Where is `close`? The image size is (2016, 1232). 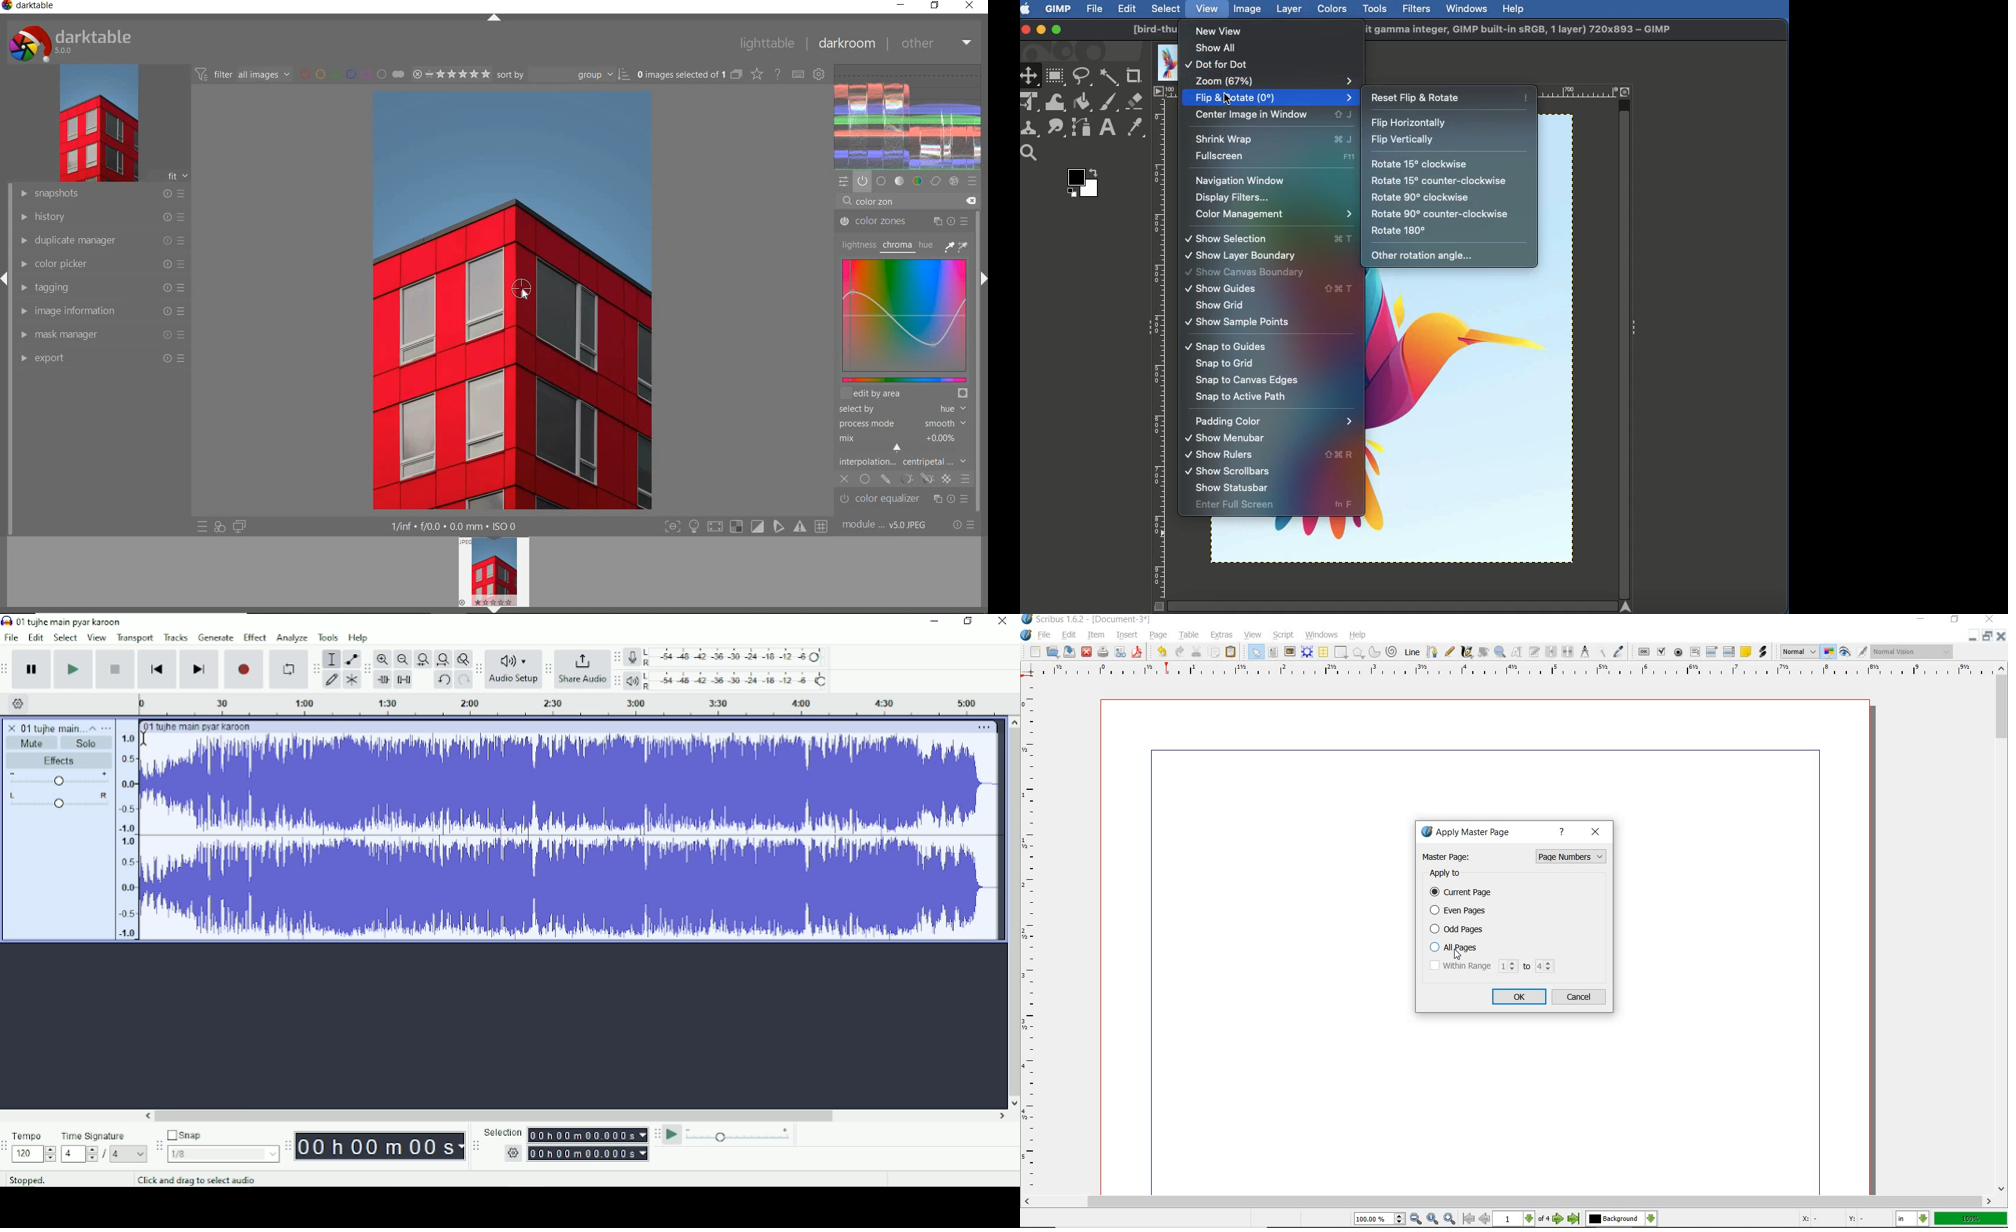
close is located at coordinates (1087, 652).